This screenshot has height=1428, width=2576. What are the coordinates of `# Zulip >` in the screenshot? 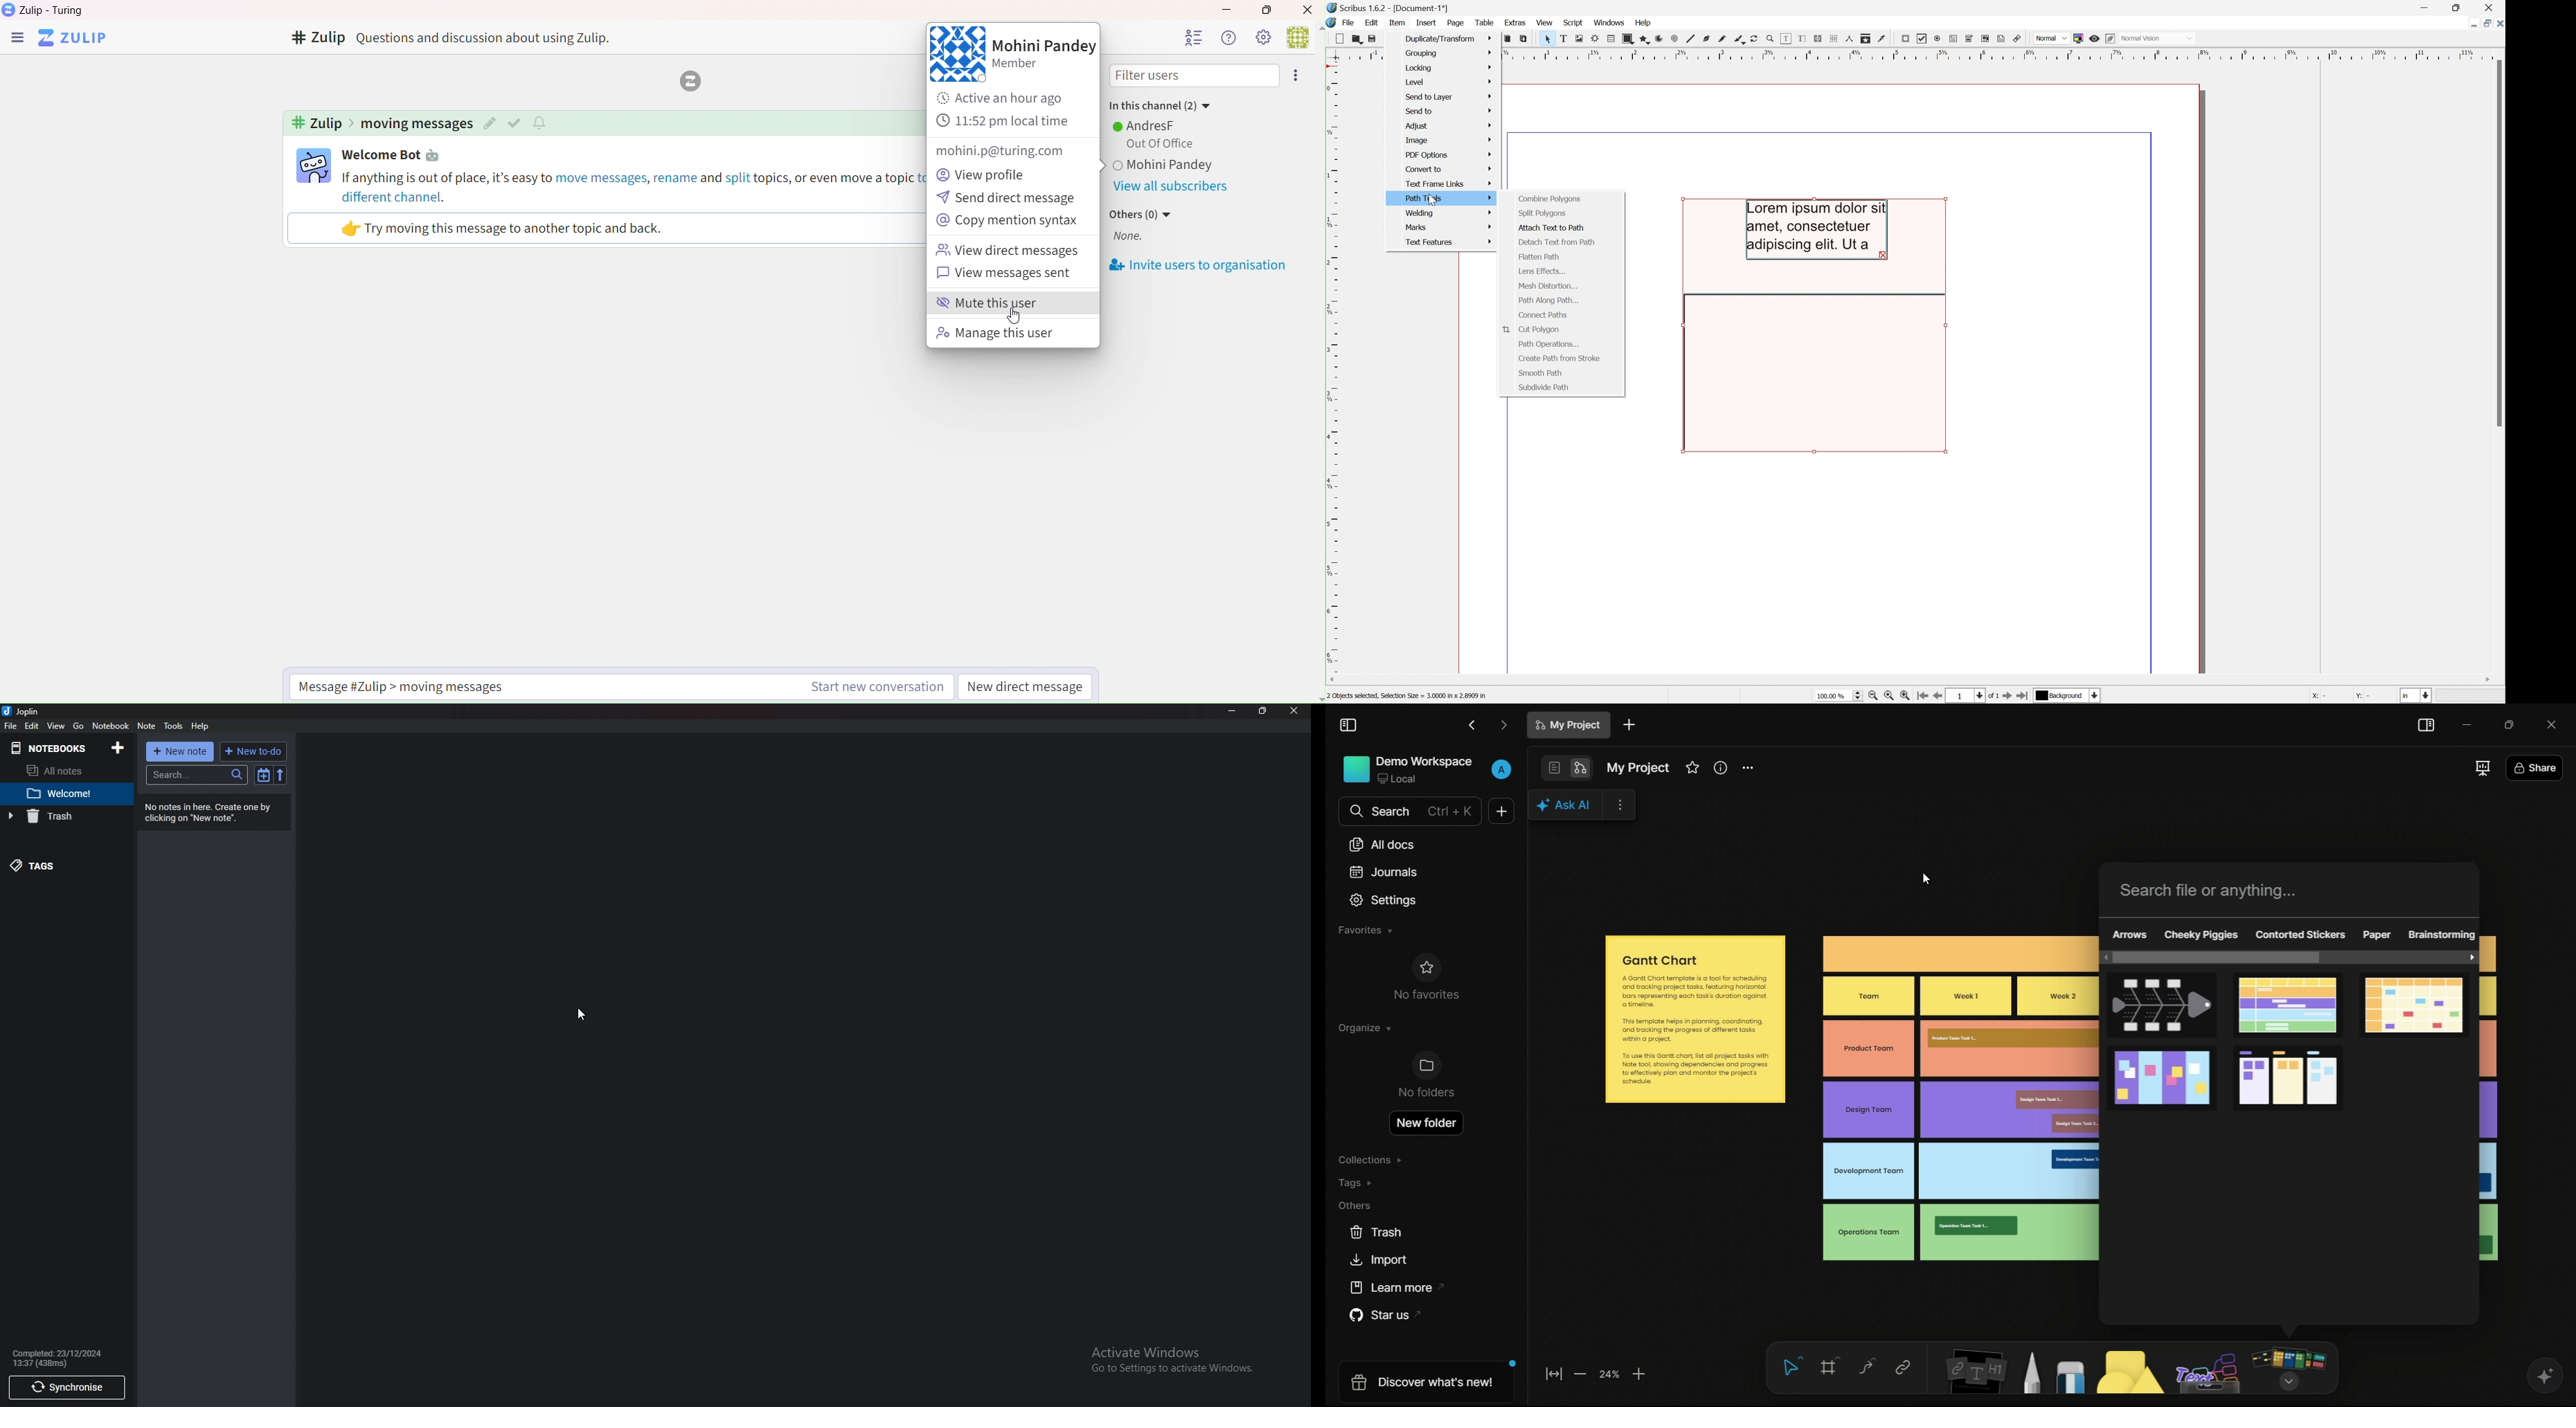 It's located at (321, 124).